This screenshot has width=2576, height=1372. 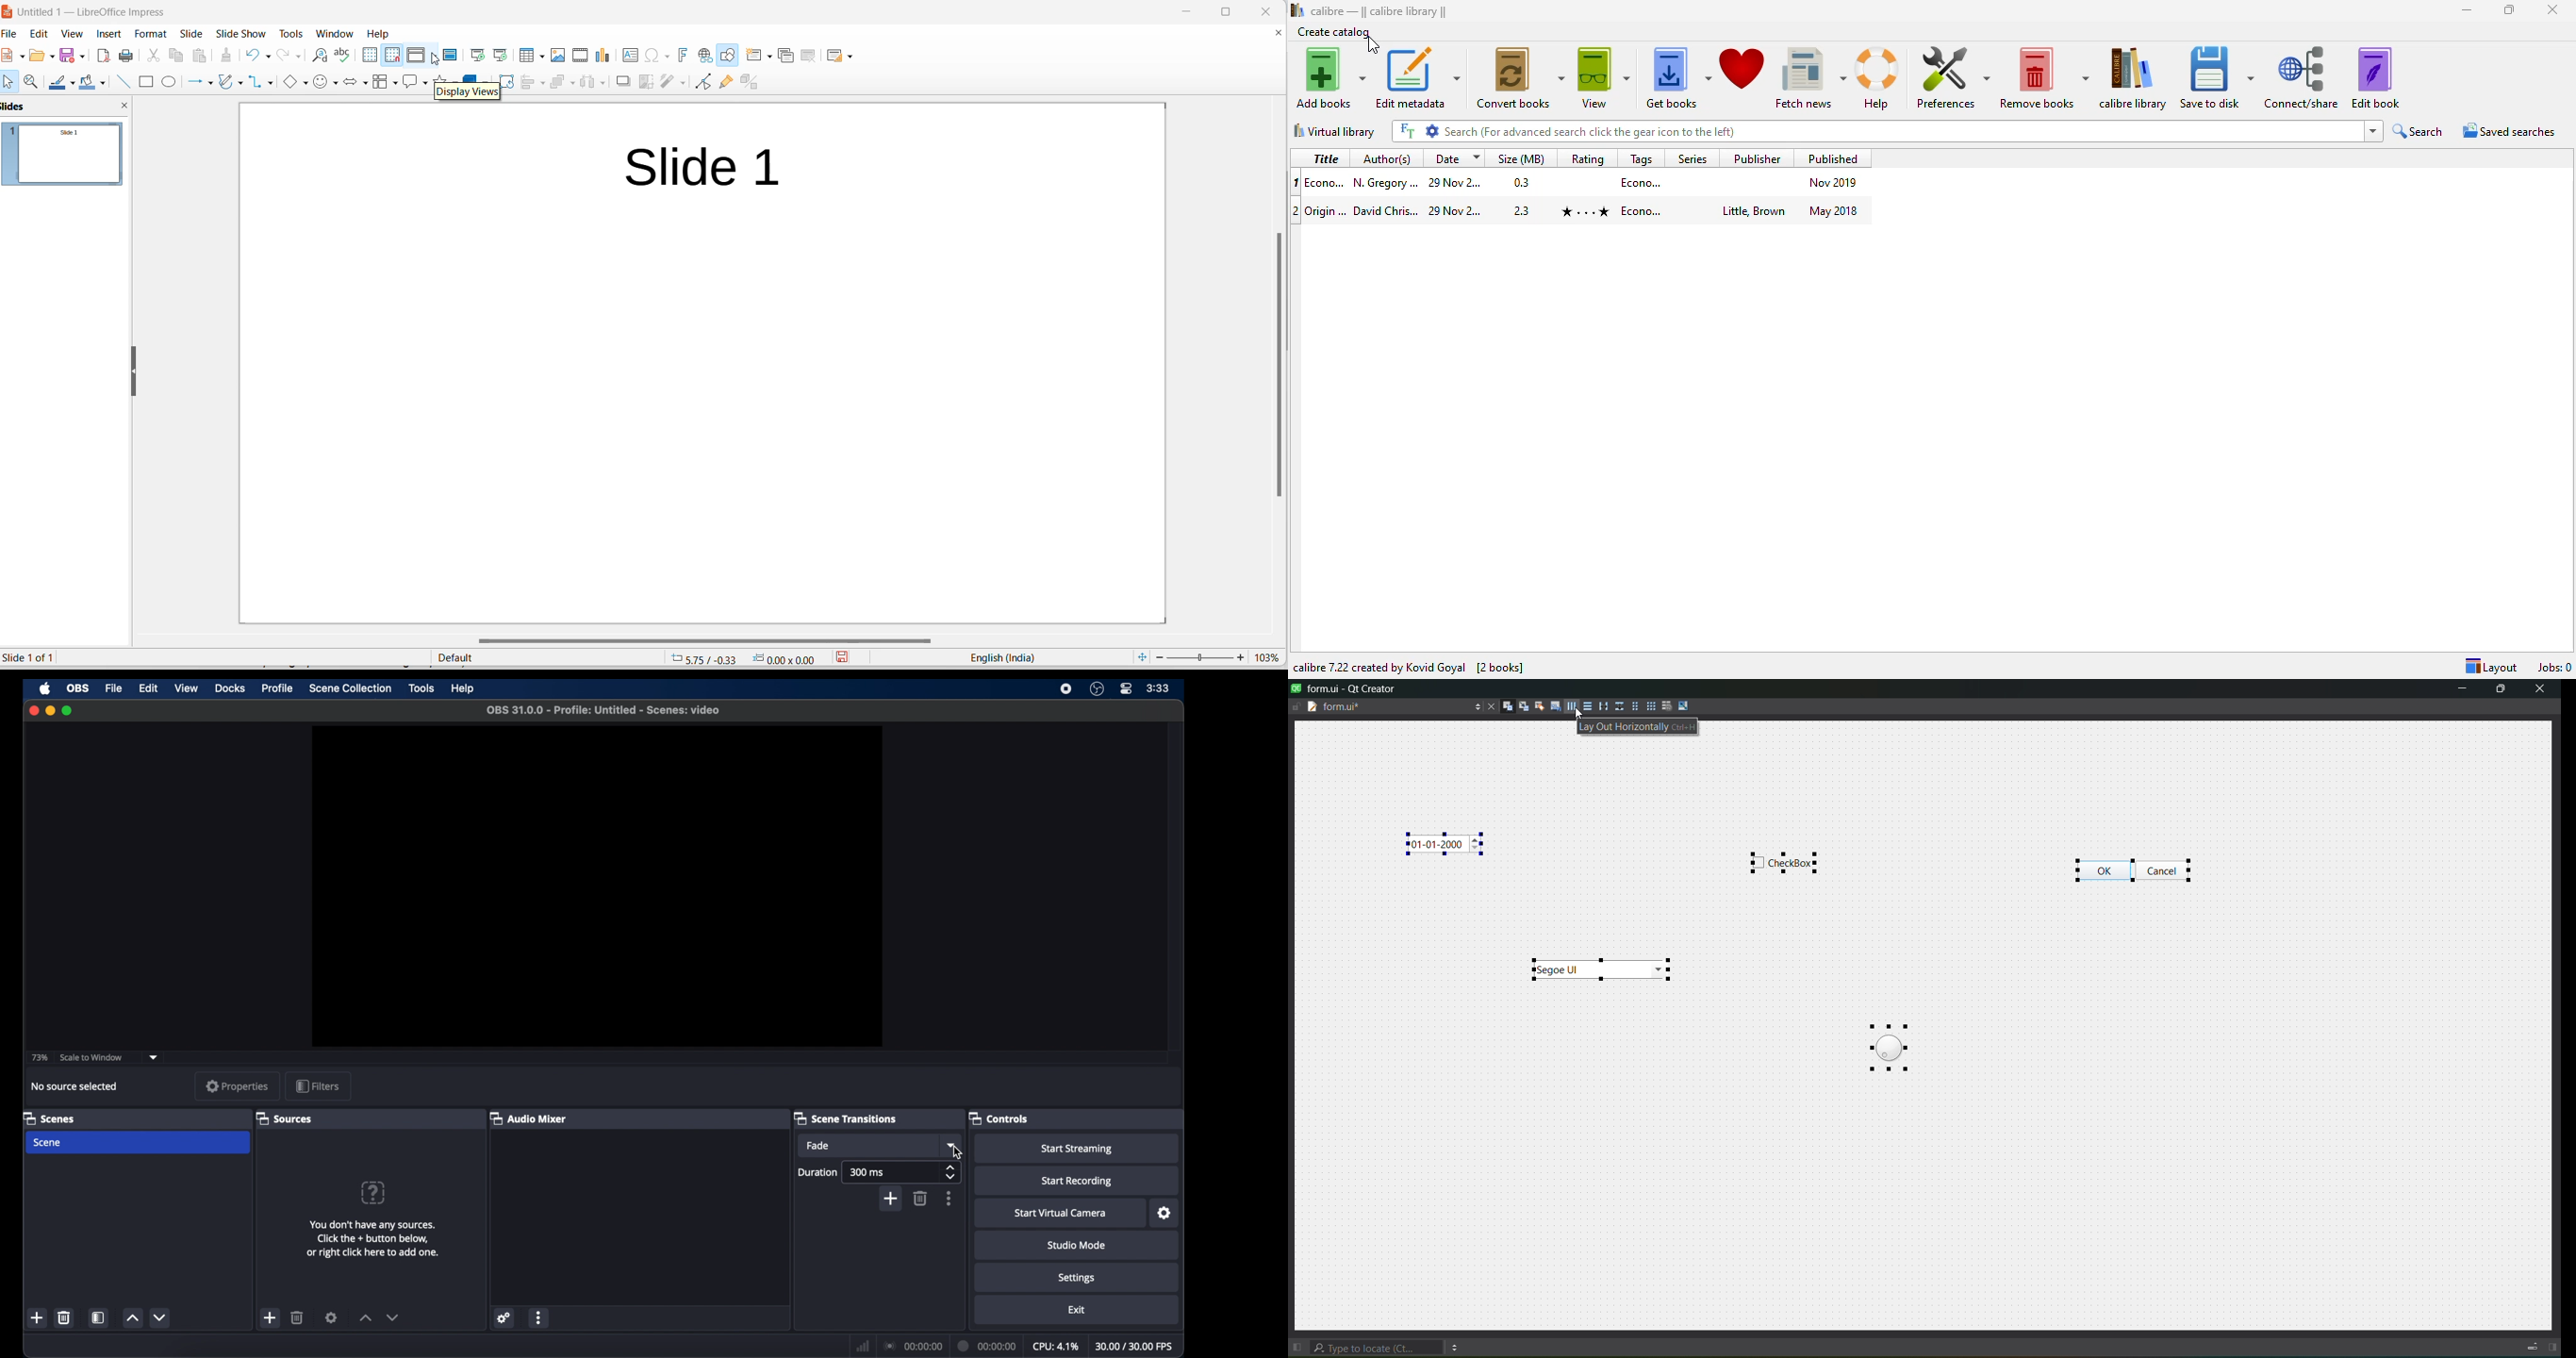 What do you see at coordinates (1143, 657) in the screenshot?
I see `fit current slide to windows` at bounding box center [1143, 657].